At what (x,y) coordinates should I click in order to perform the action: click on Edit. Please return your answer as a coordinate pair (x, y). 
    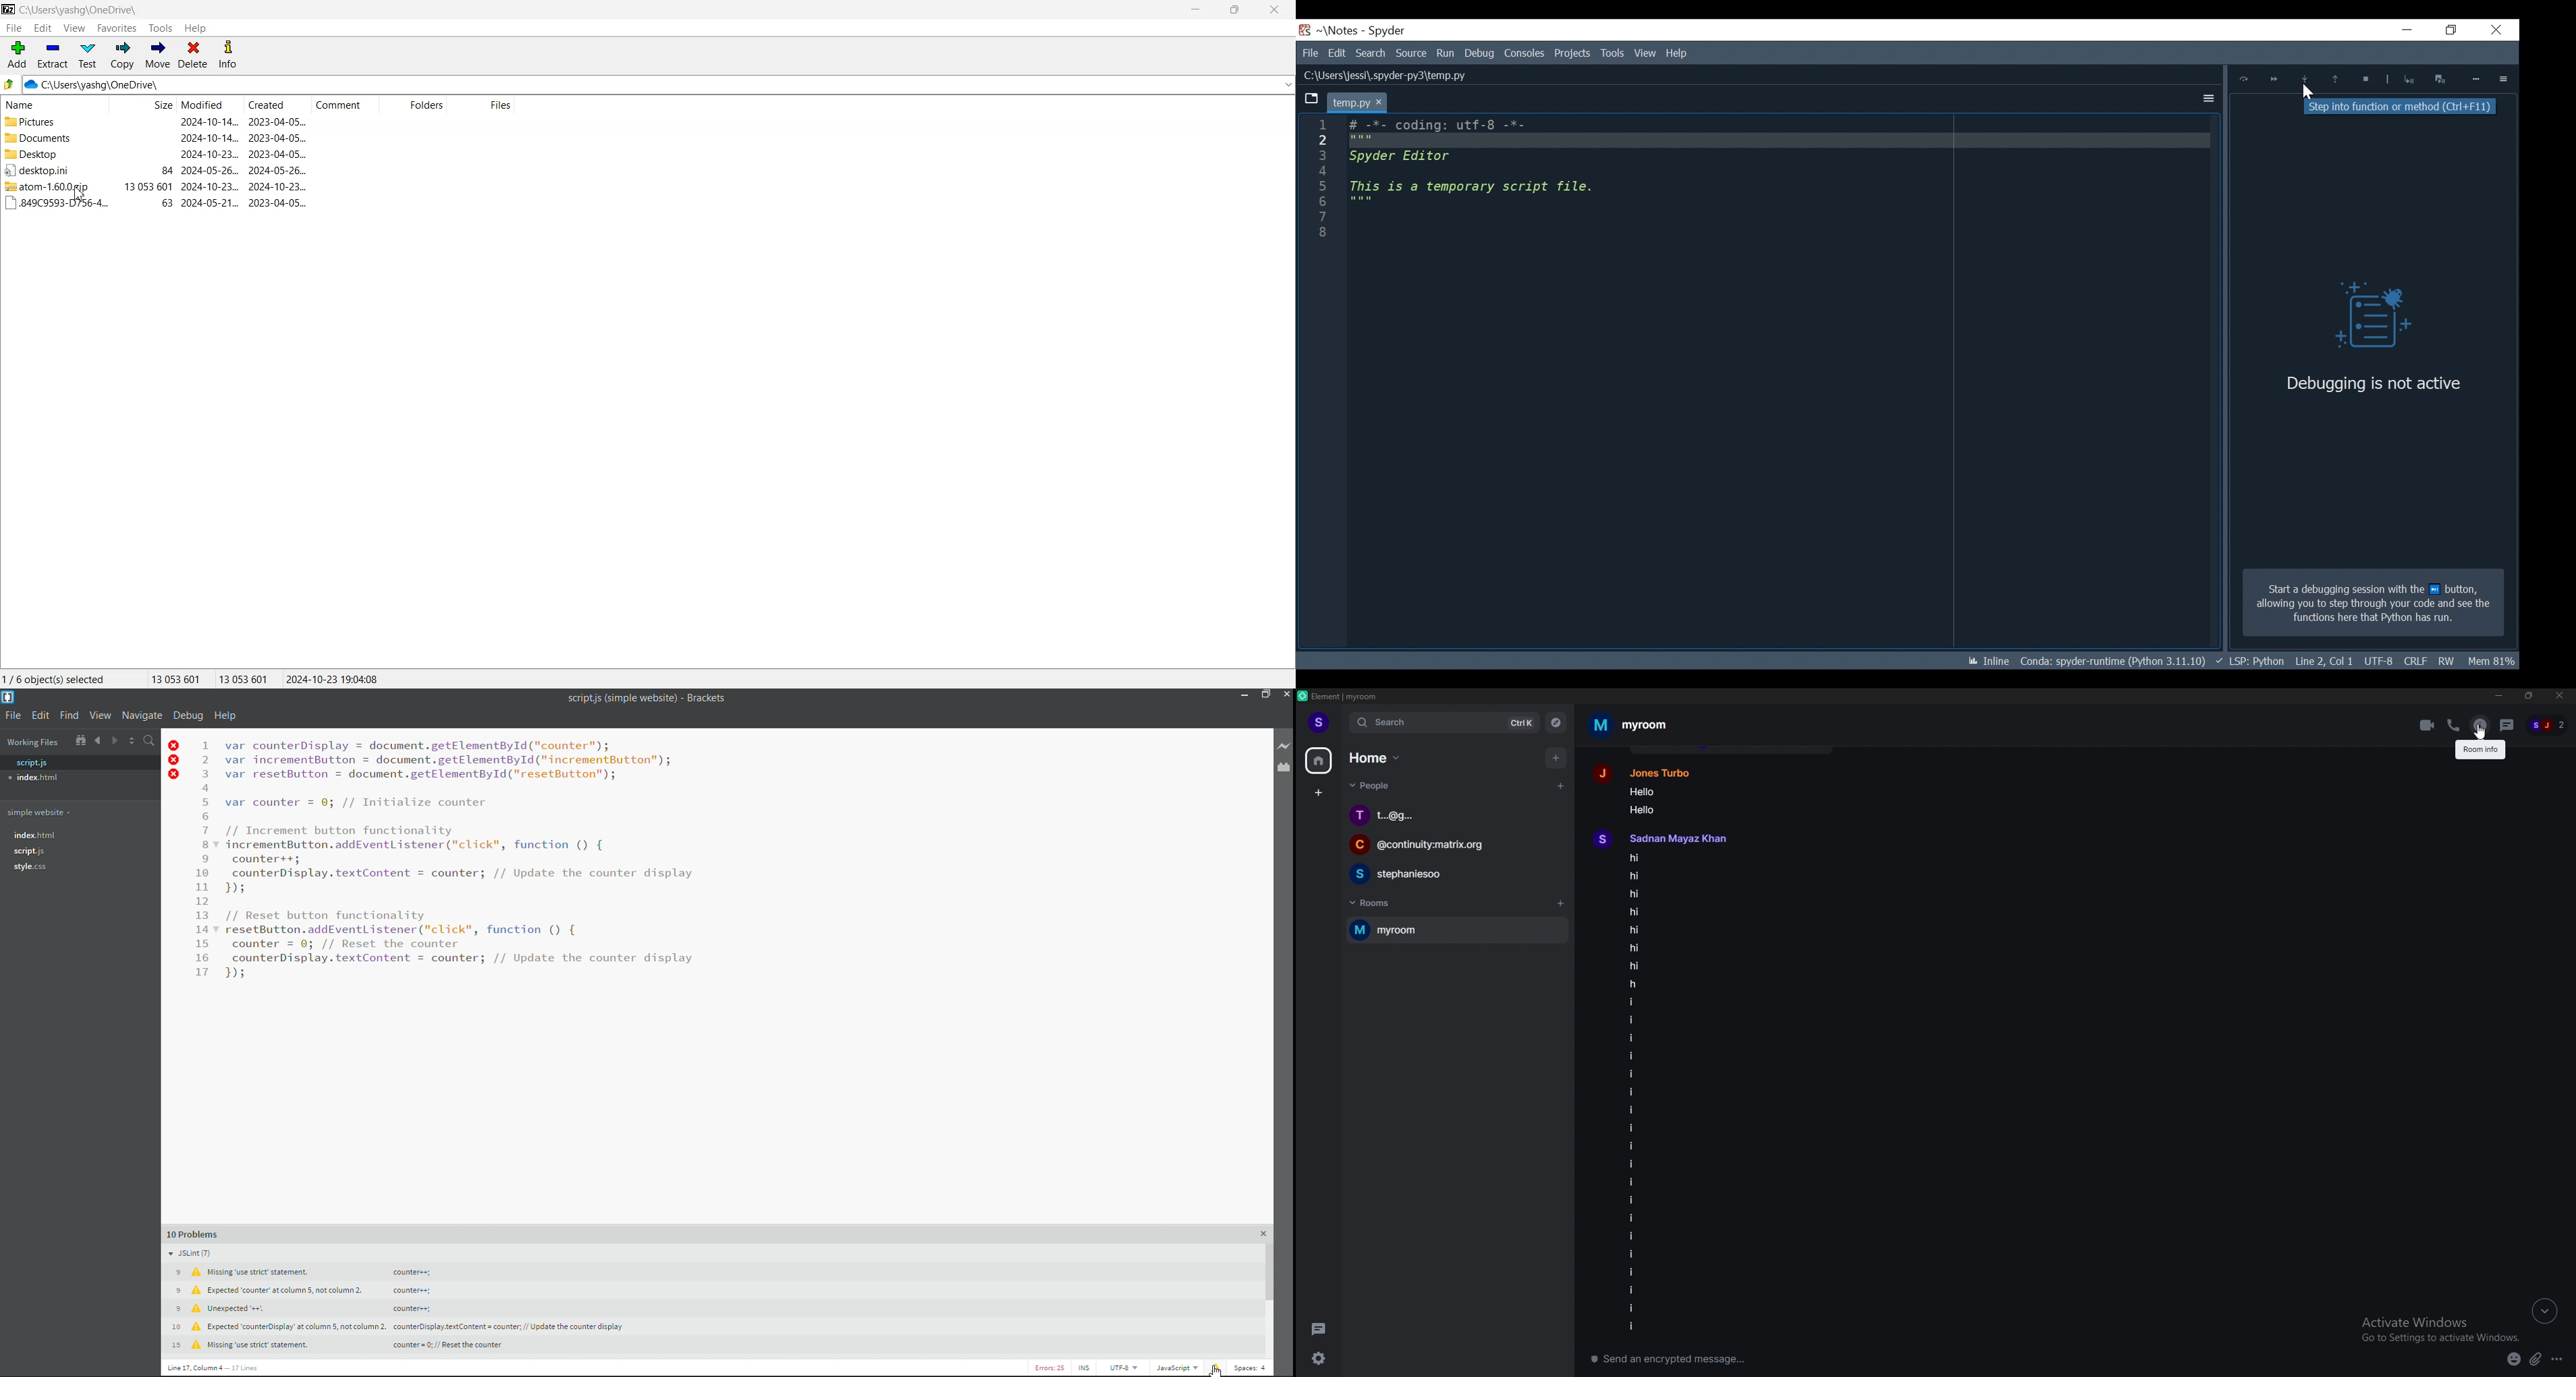
    Looking at the image, I should click on (1337, 53).